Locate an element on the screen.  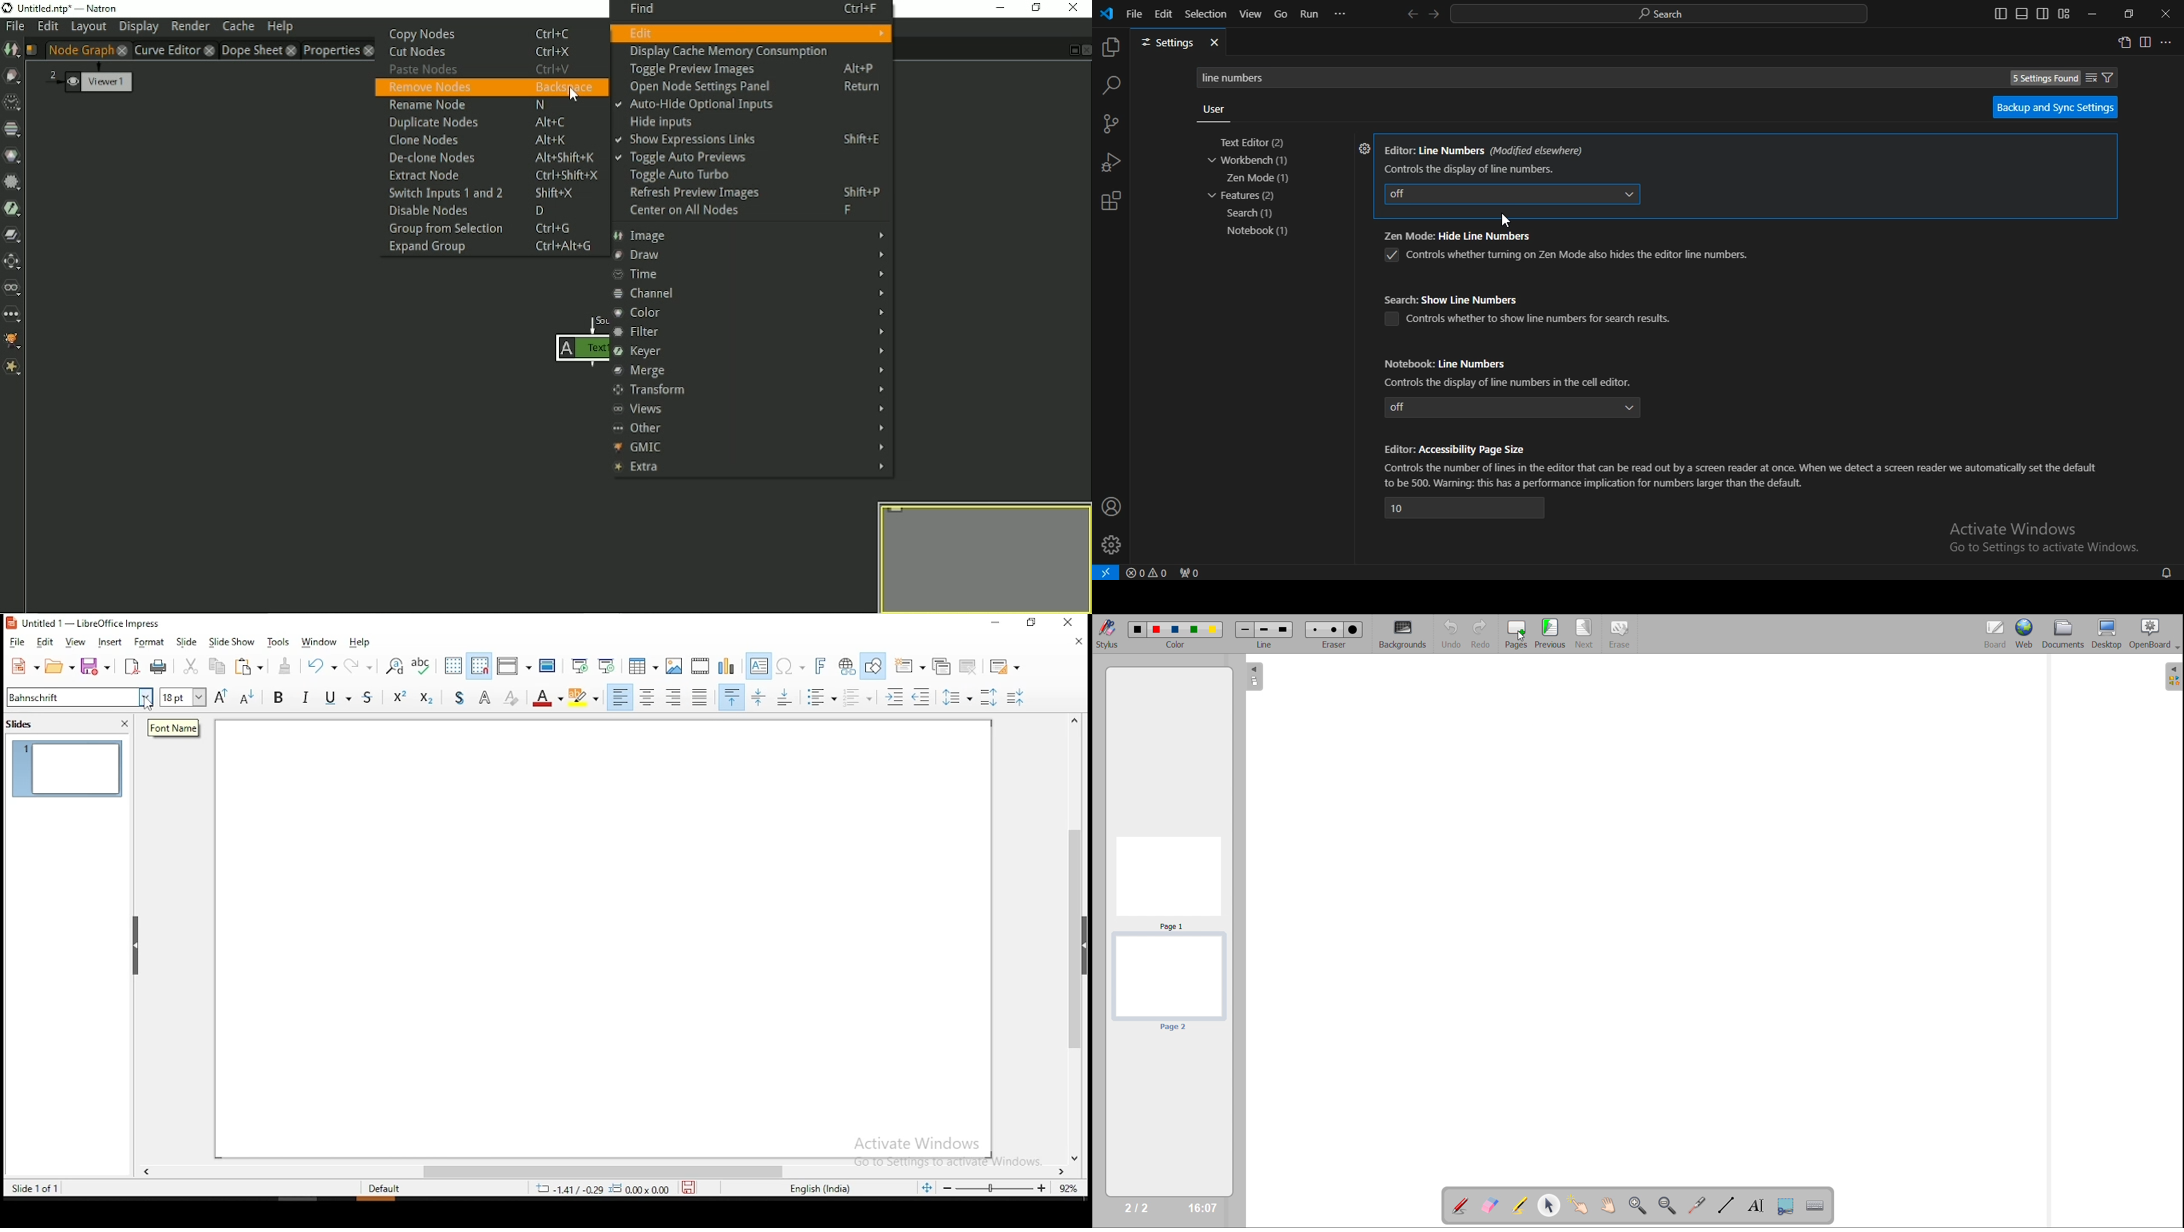
insert hyperlink is located at coordinates (848, 666).